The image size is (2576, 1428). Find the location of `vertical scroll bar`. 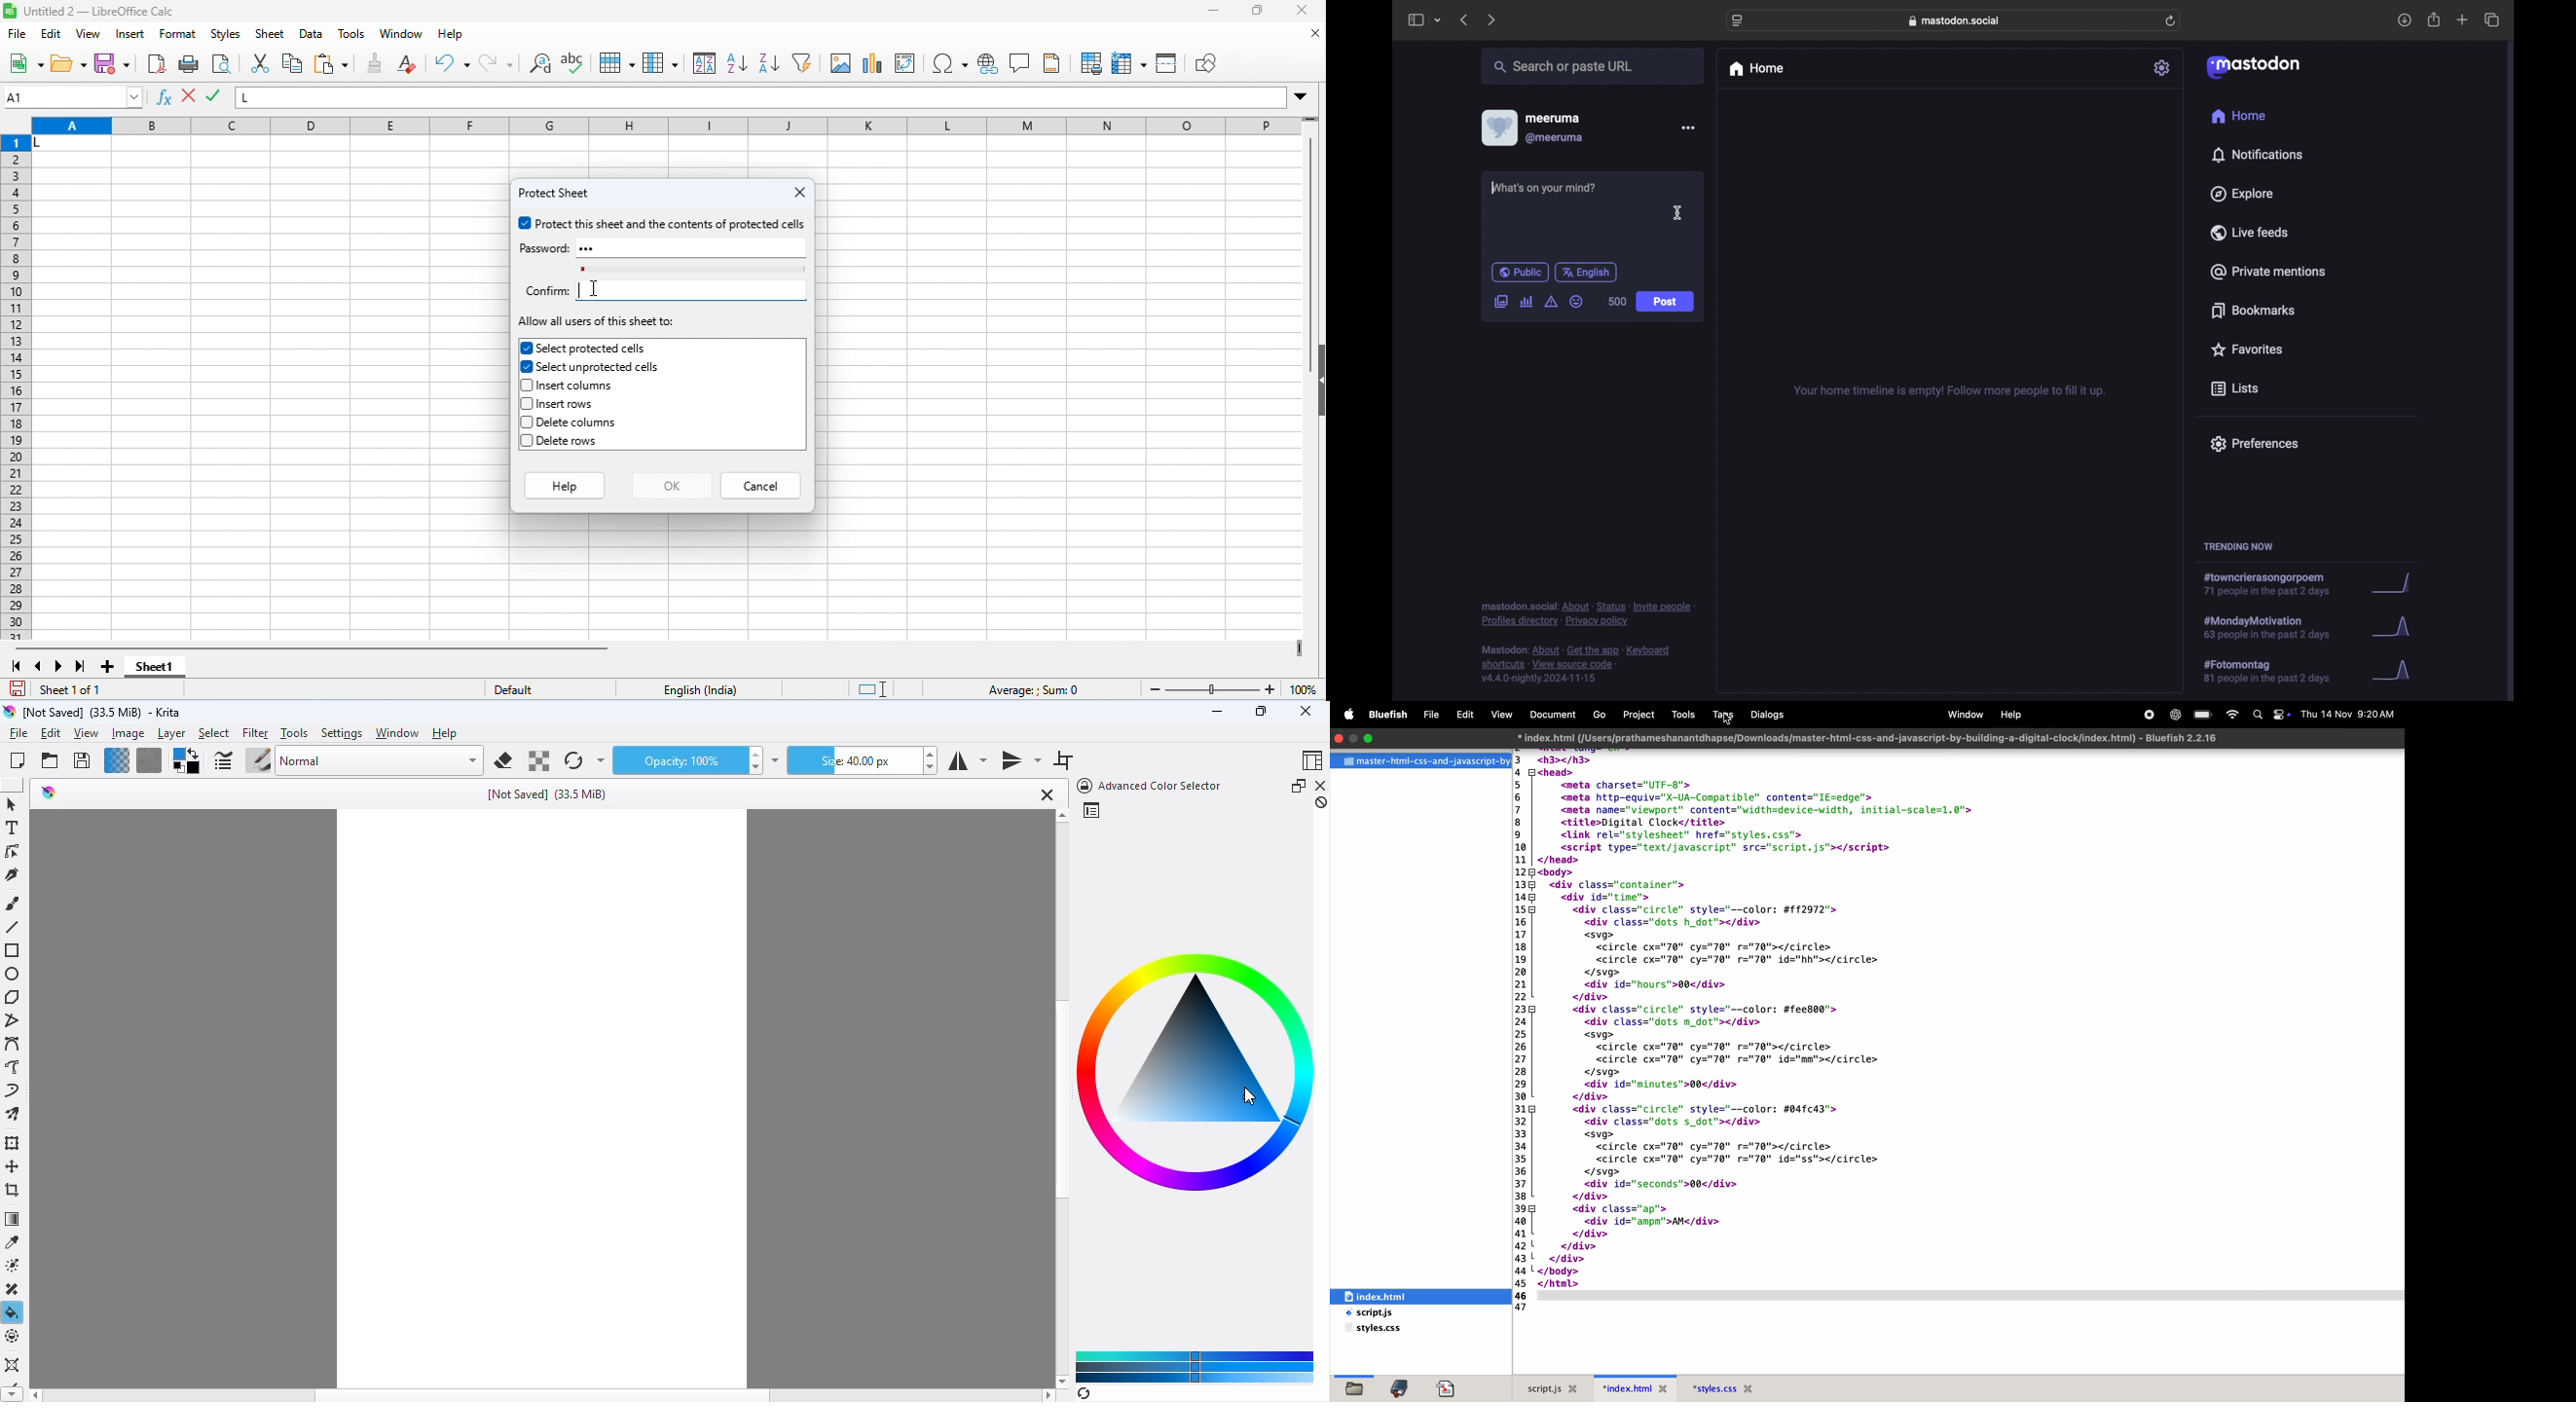

vertical scroll bar is located at coordinates (1312, 256).